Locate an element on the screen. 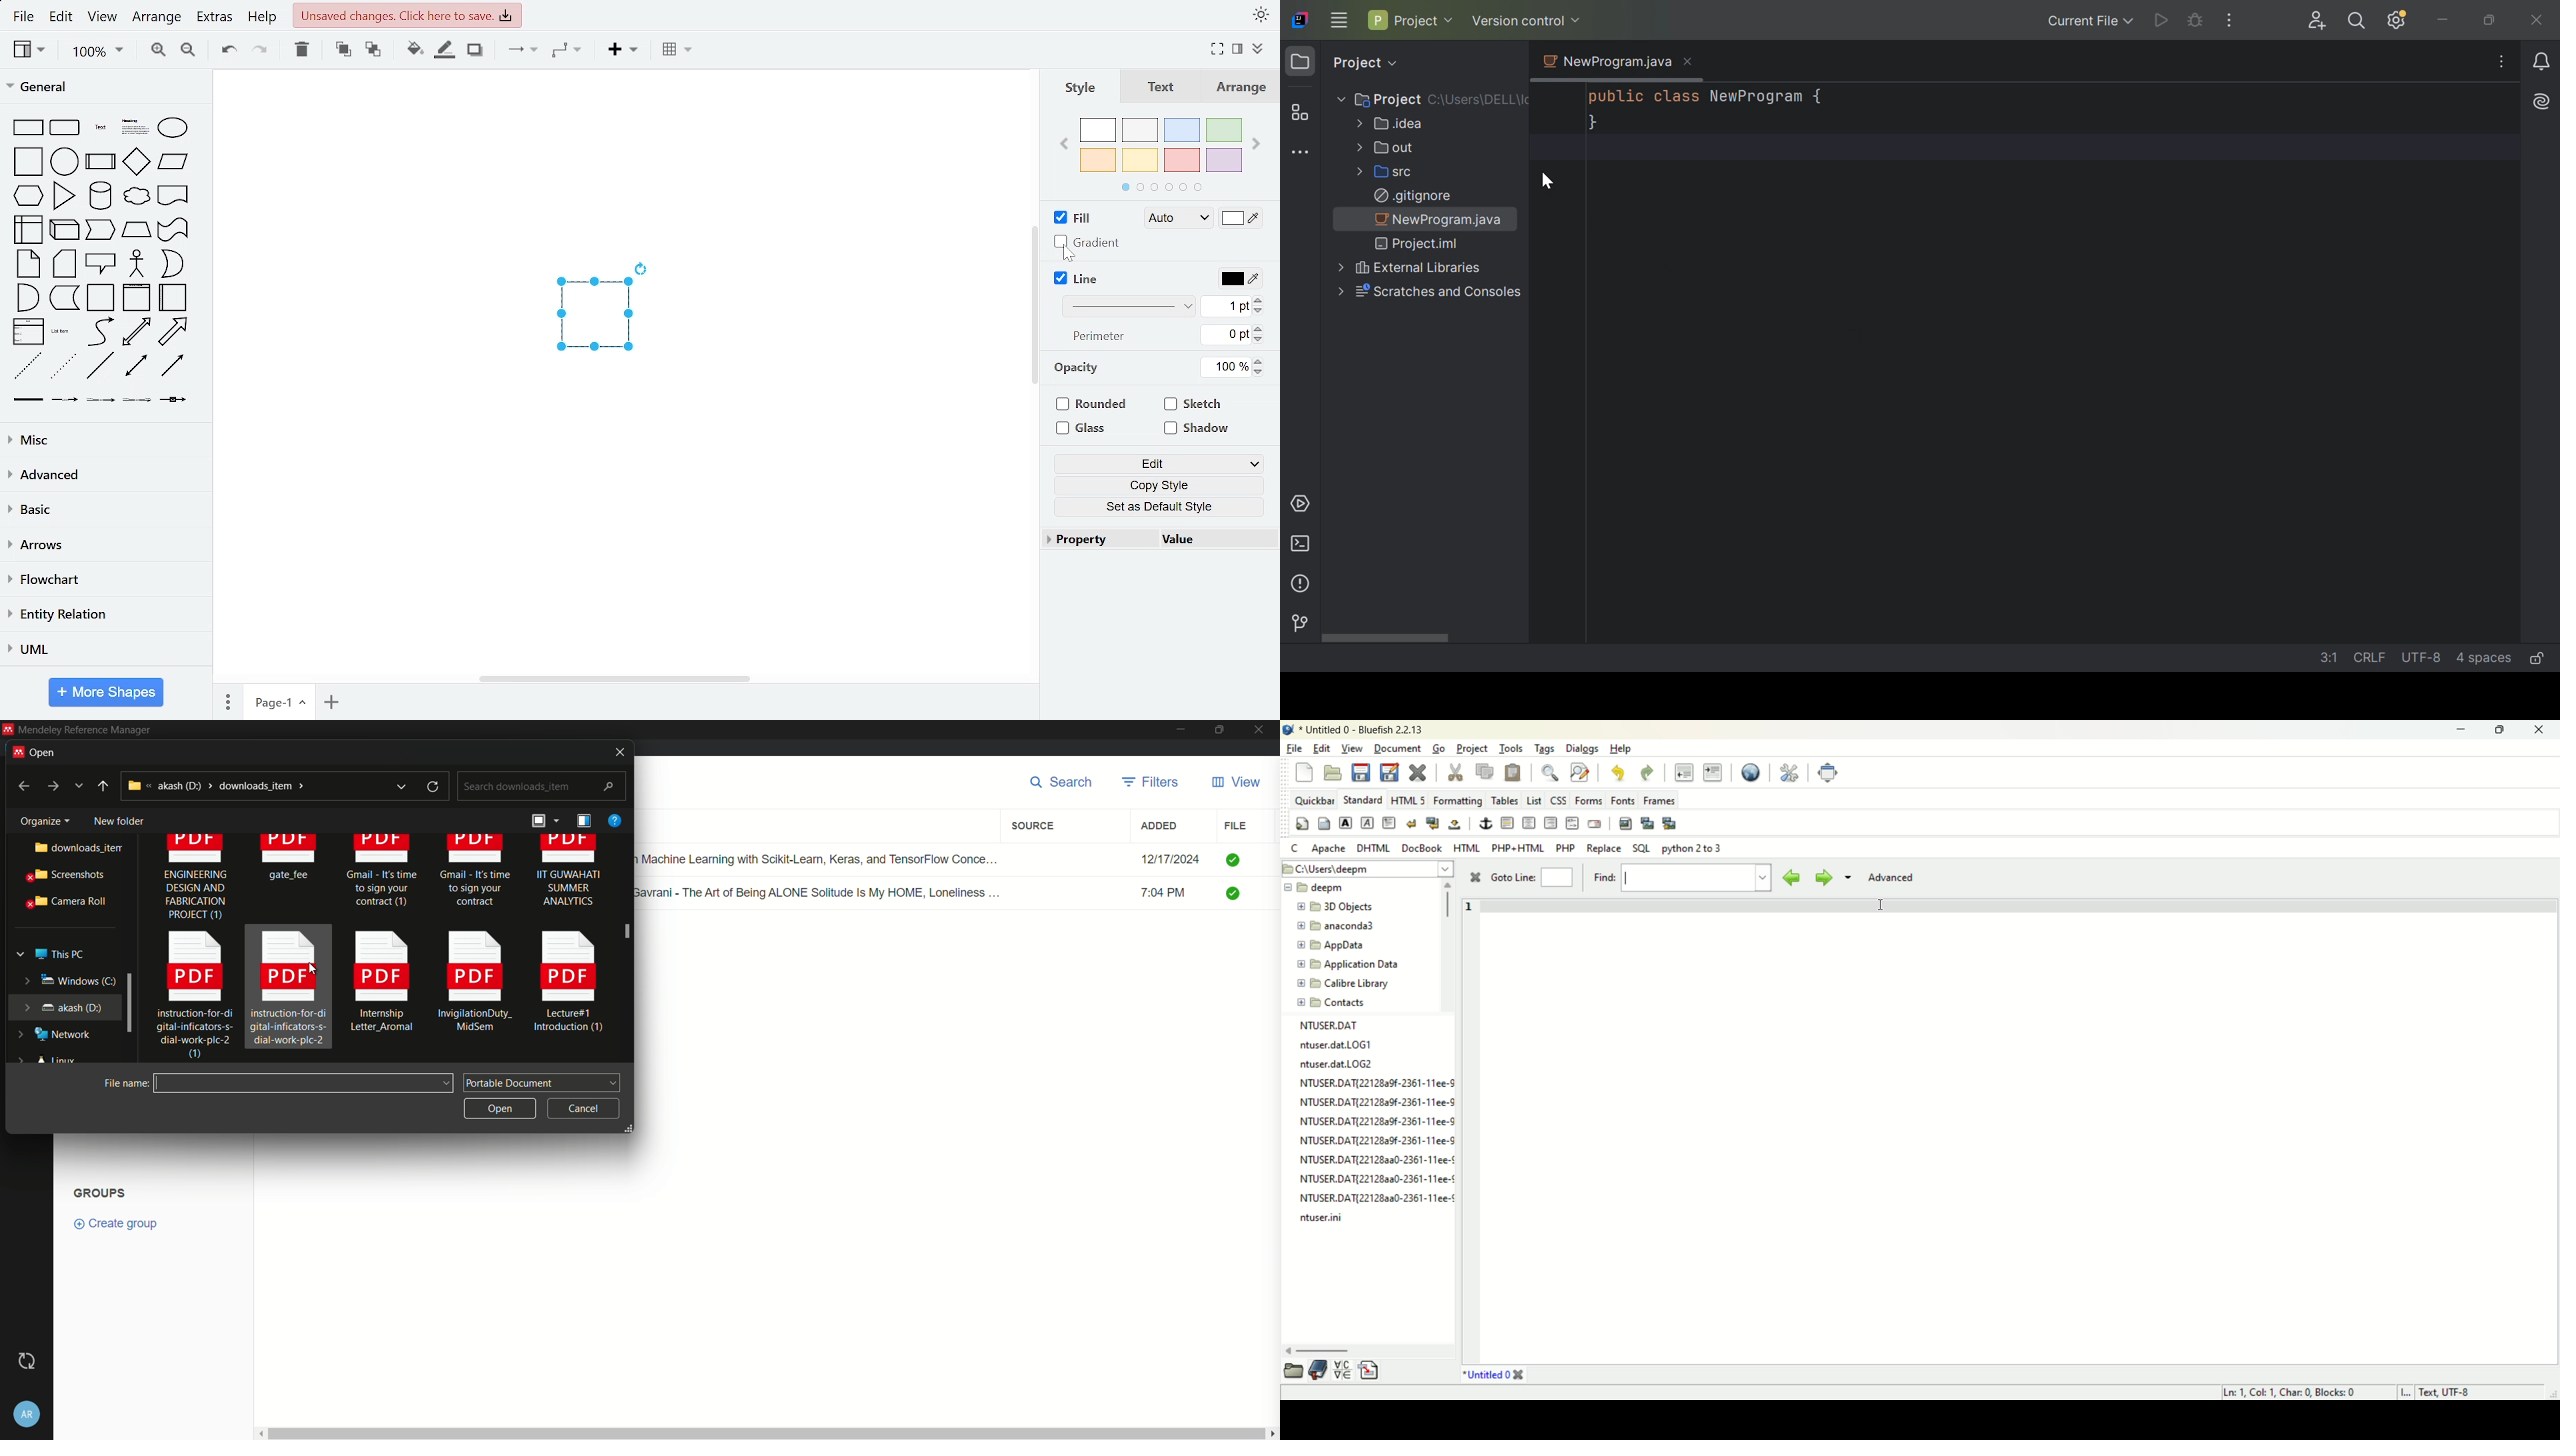 This screenshot has width=2576, height=1456. PHP+HTML is located at coordinates (1519, 848).